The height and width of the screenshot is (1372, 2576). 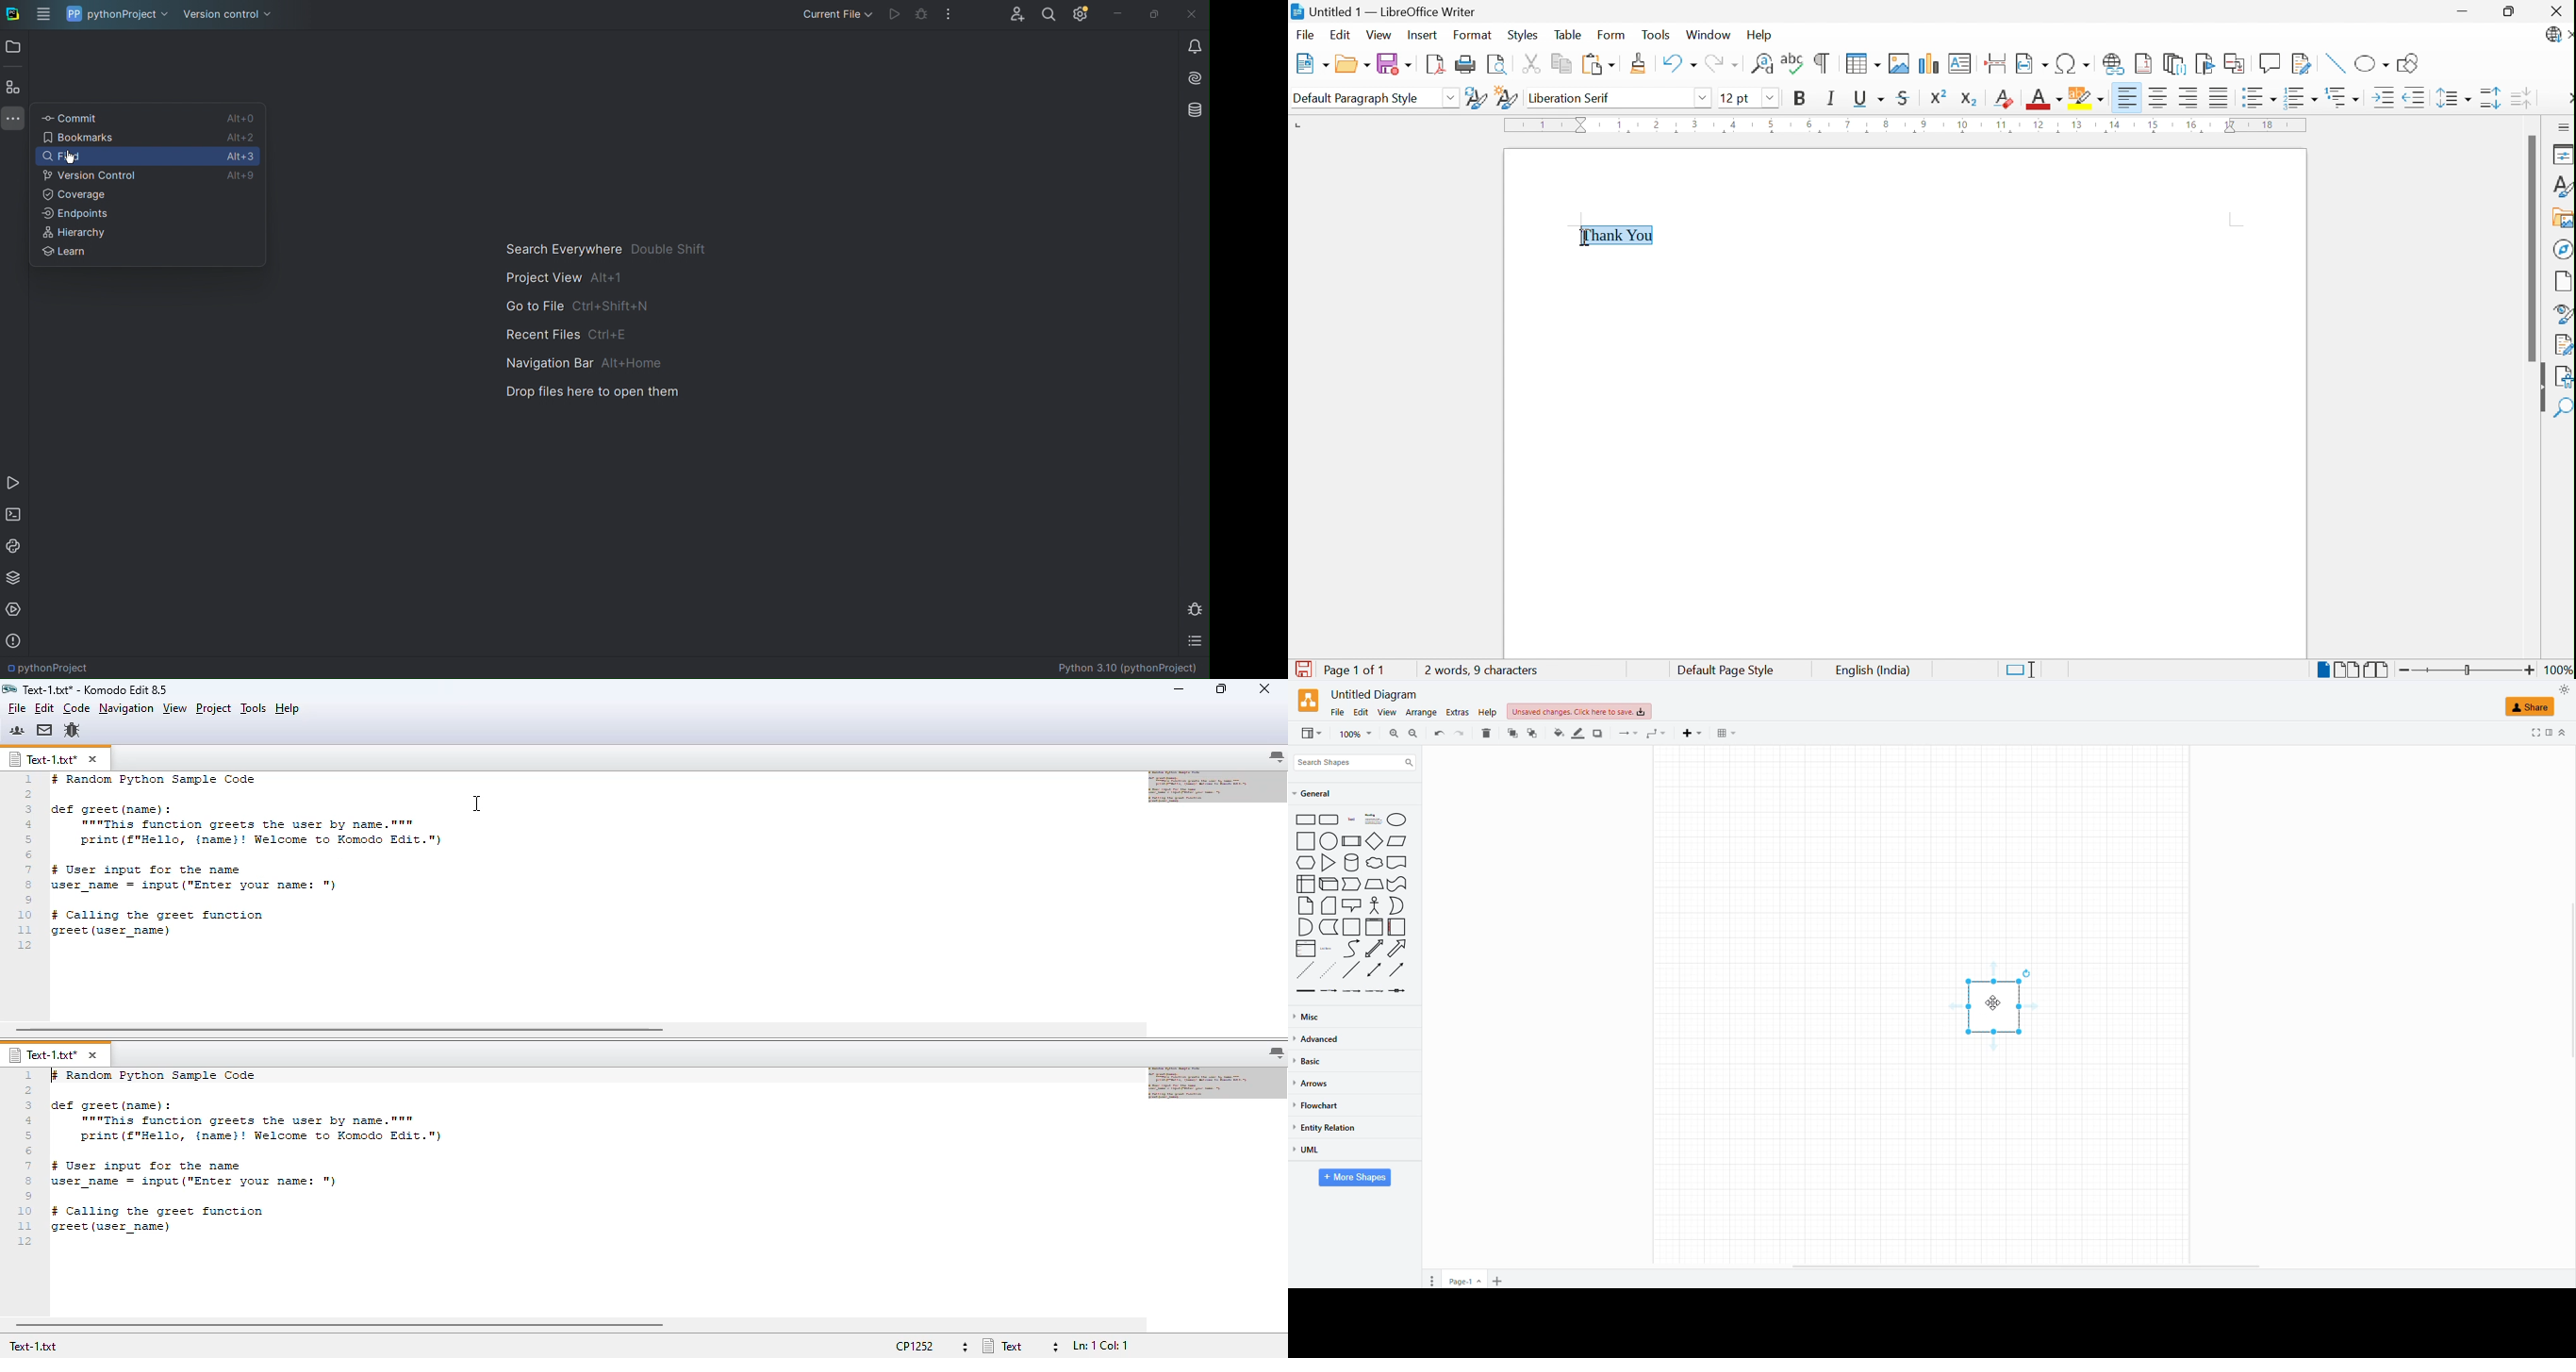 What do you see at coordinates (2031, 63) in the screenshot?
I see `Insert Field` at bounding box center [2031, 63].